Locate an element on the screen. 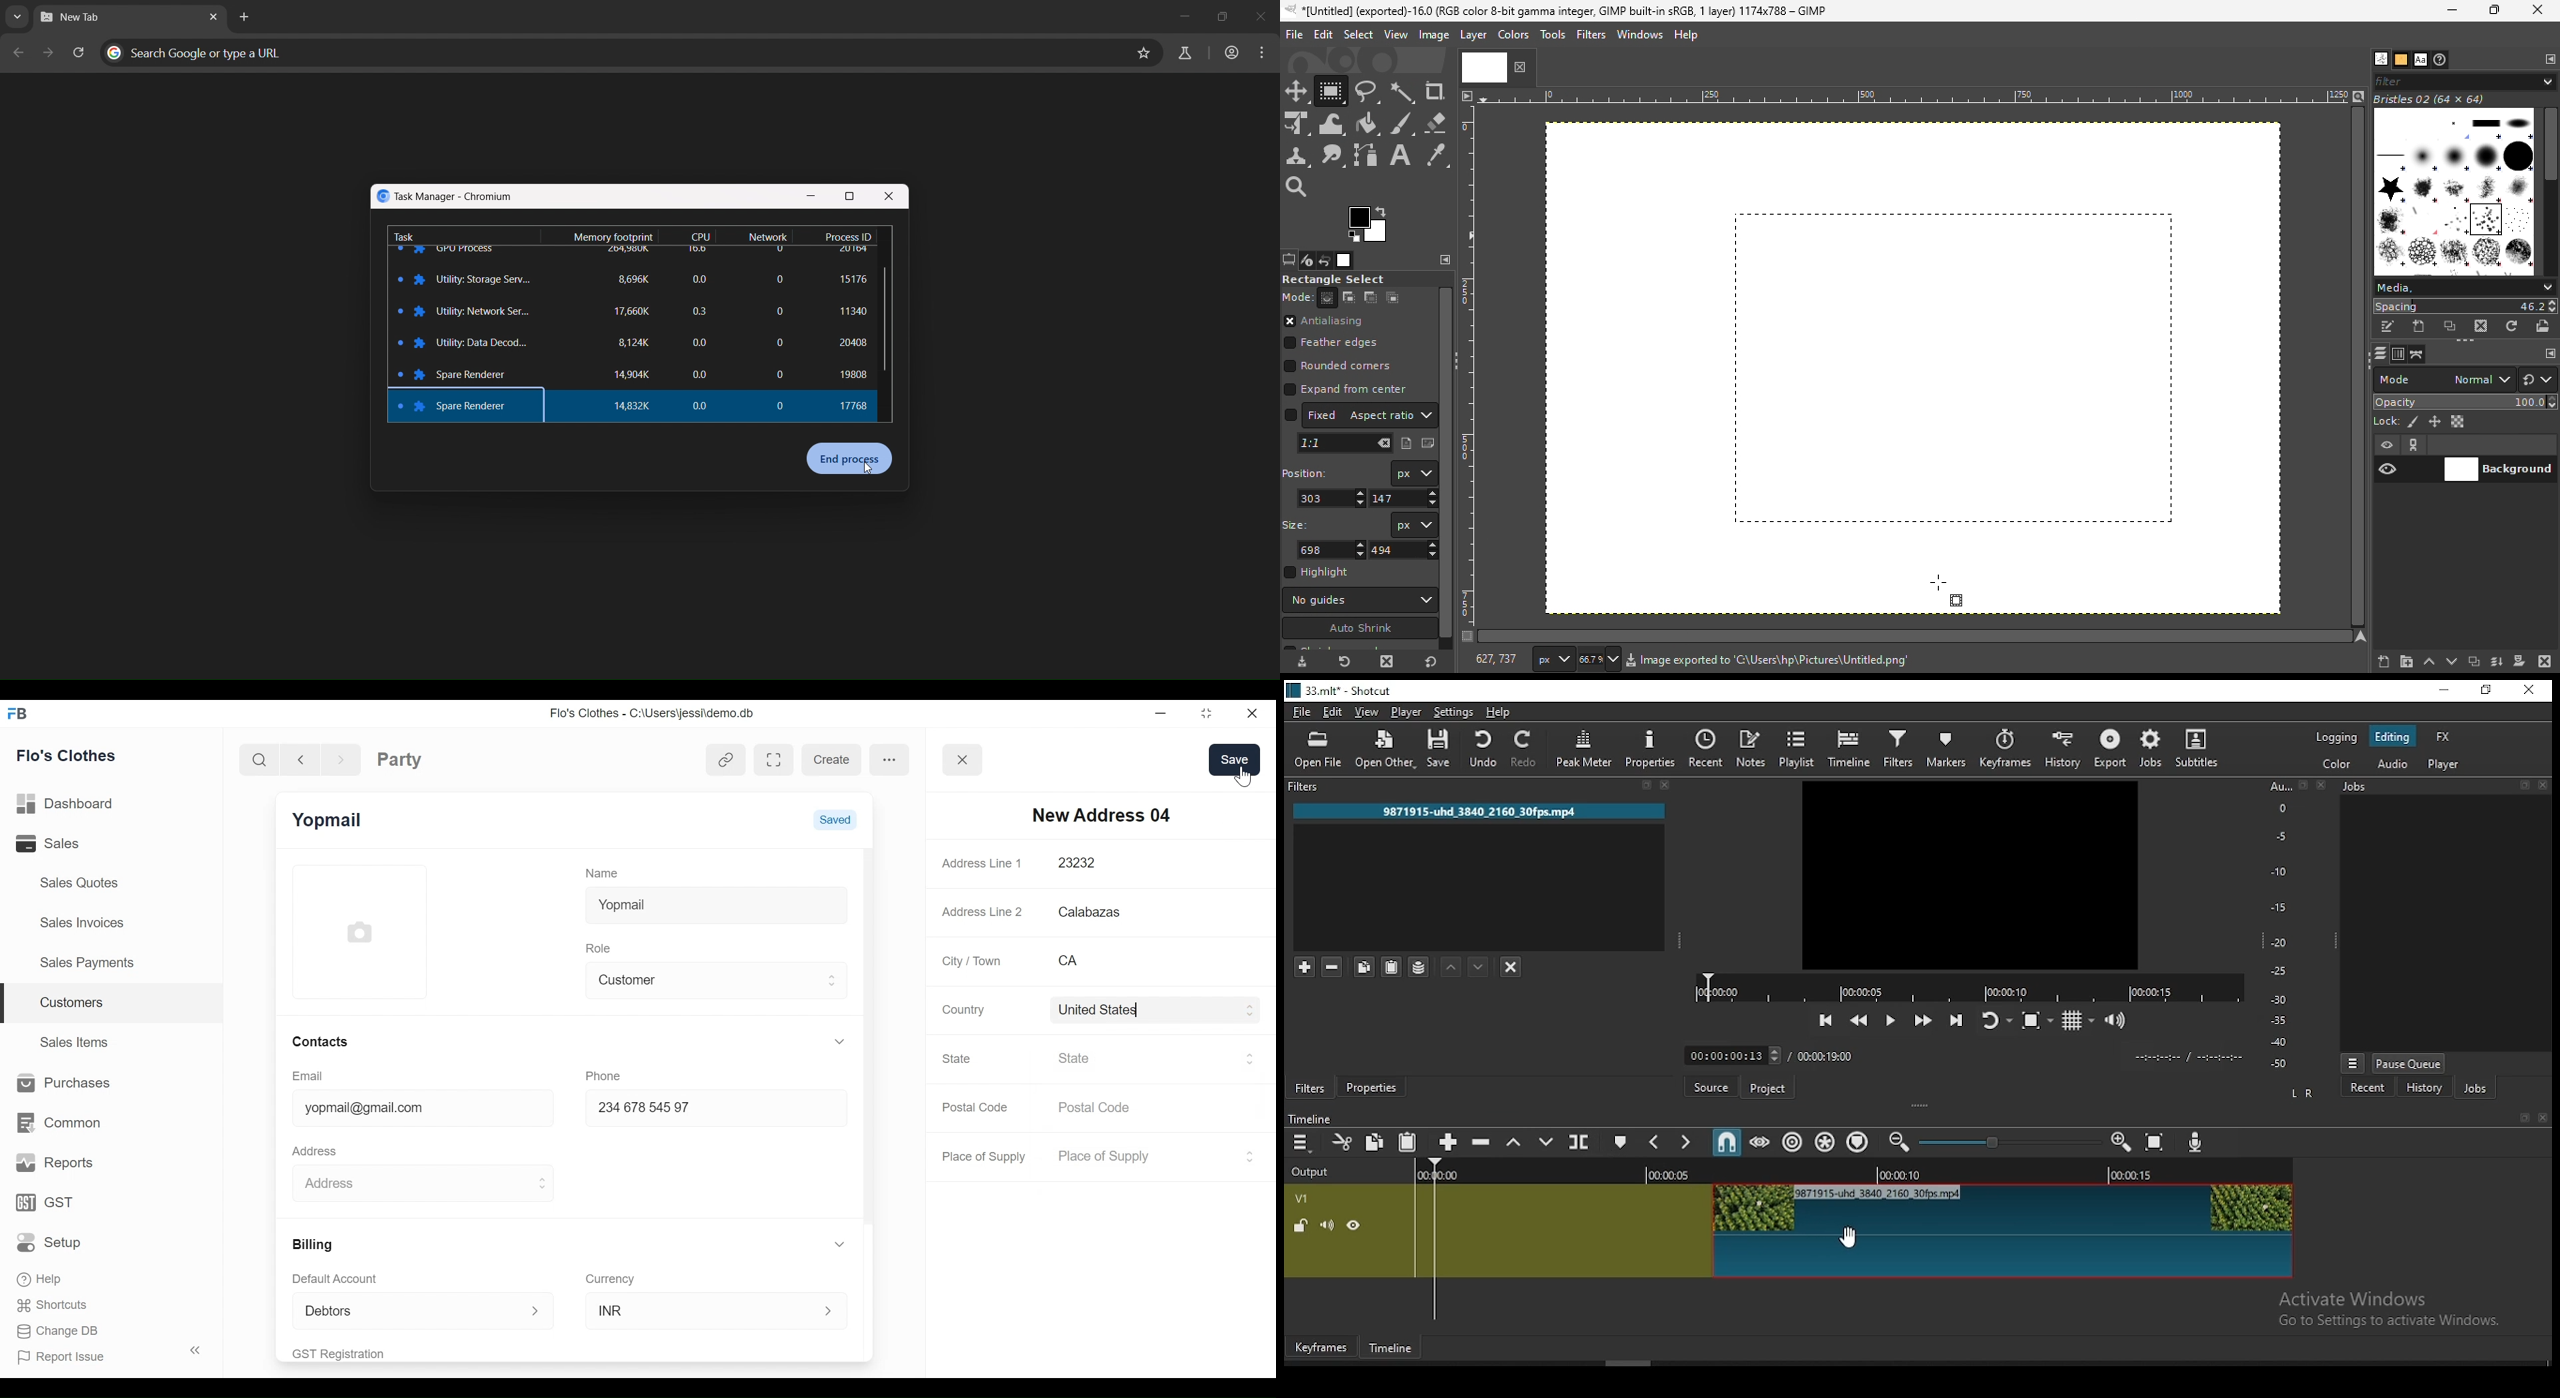 Image resolution: width=2576 pixels, height=1400 pixels. Address Line 2 is located at coordinates (983, 908).